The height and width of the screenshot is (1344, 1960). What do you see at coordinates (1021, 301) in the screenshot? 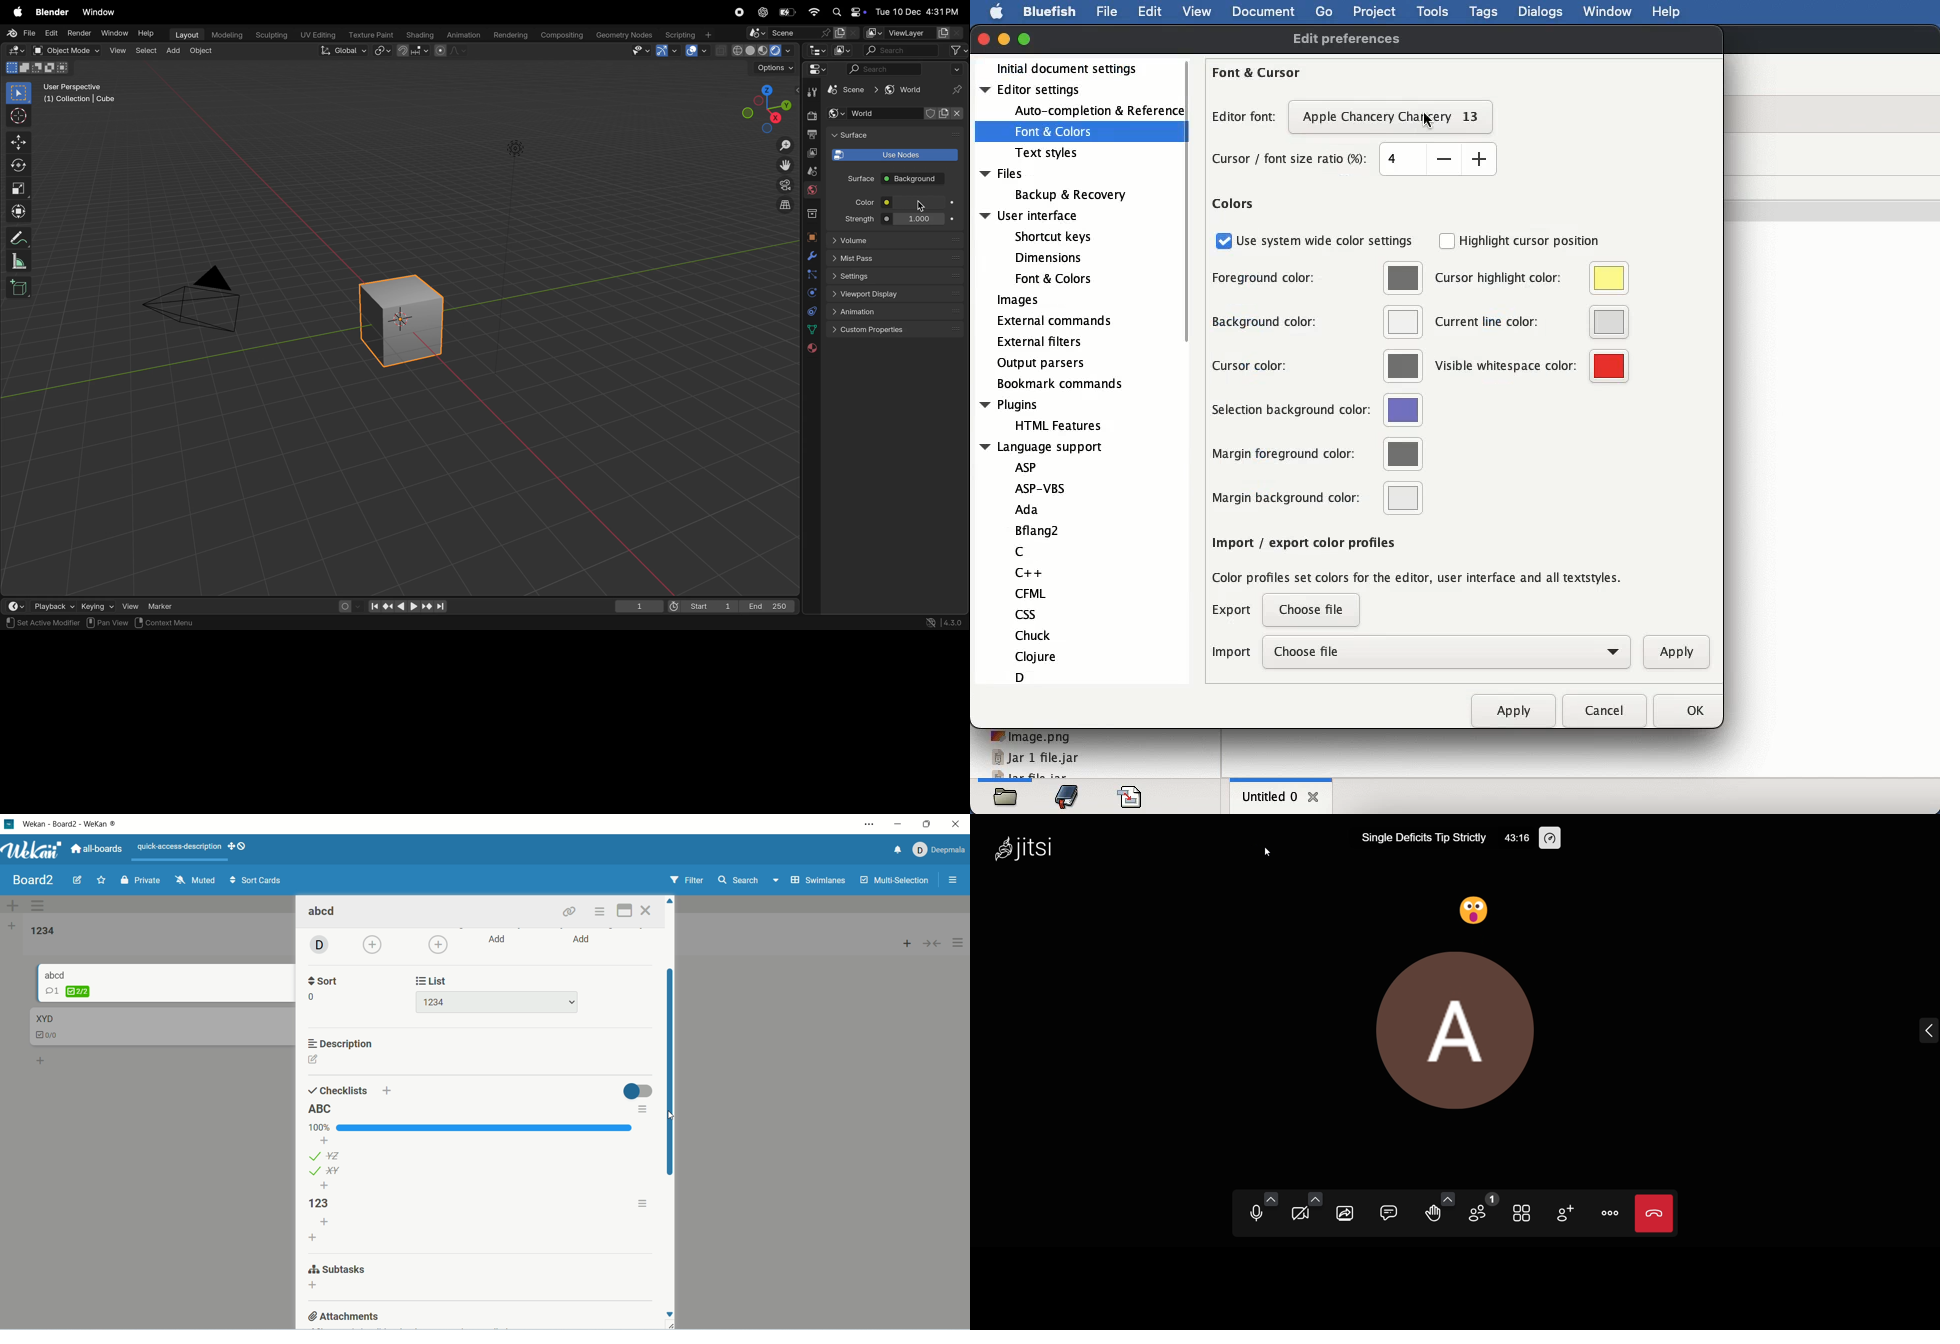
I see `images` at bounding box center [1021, 301].